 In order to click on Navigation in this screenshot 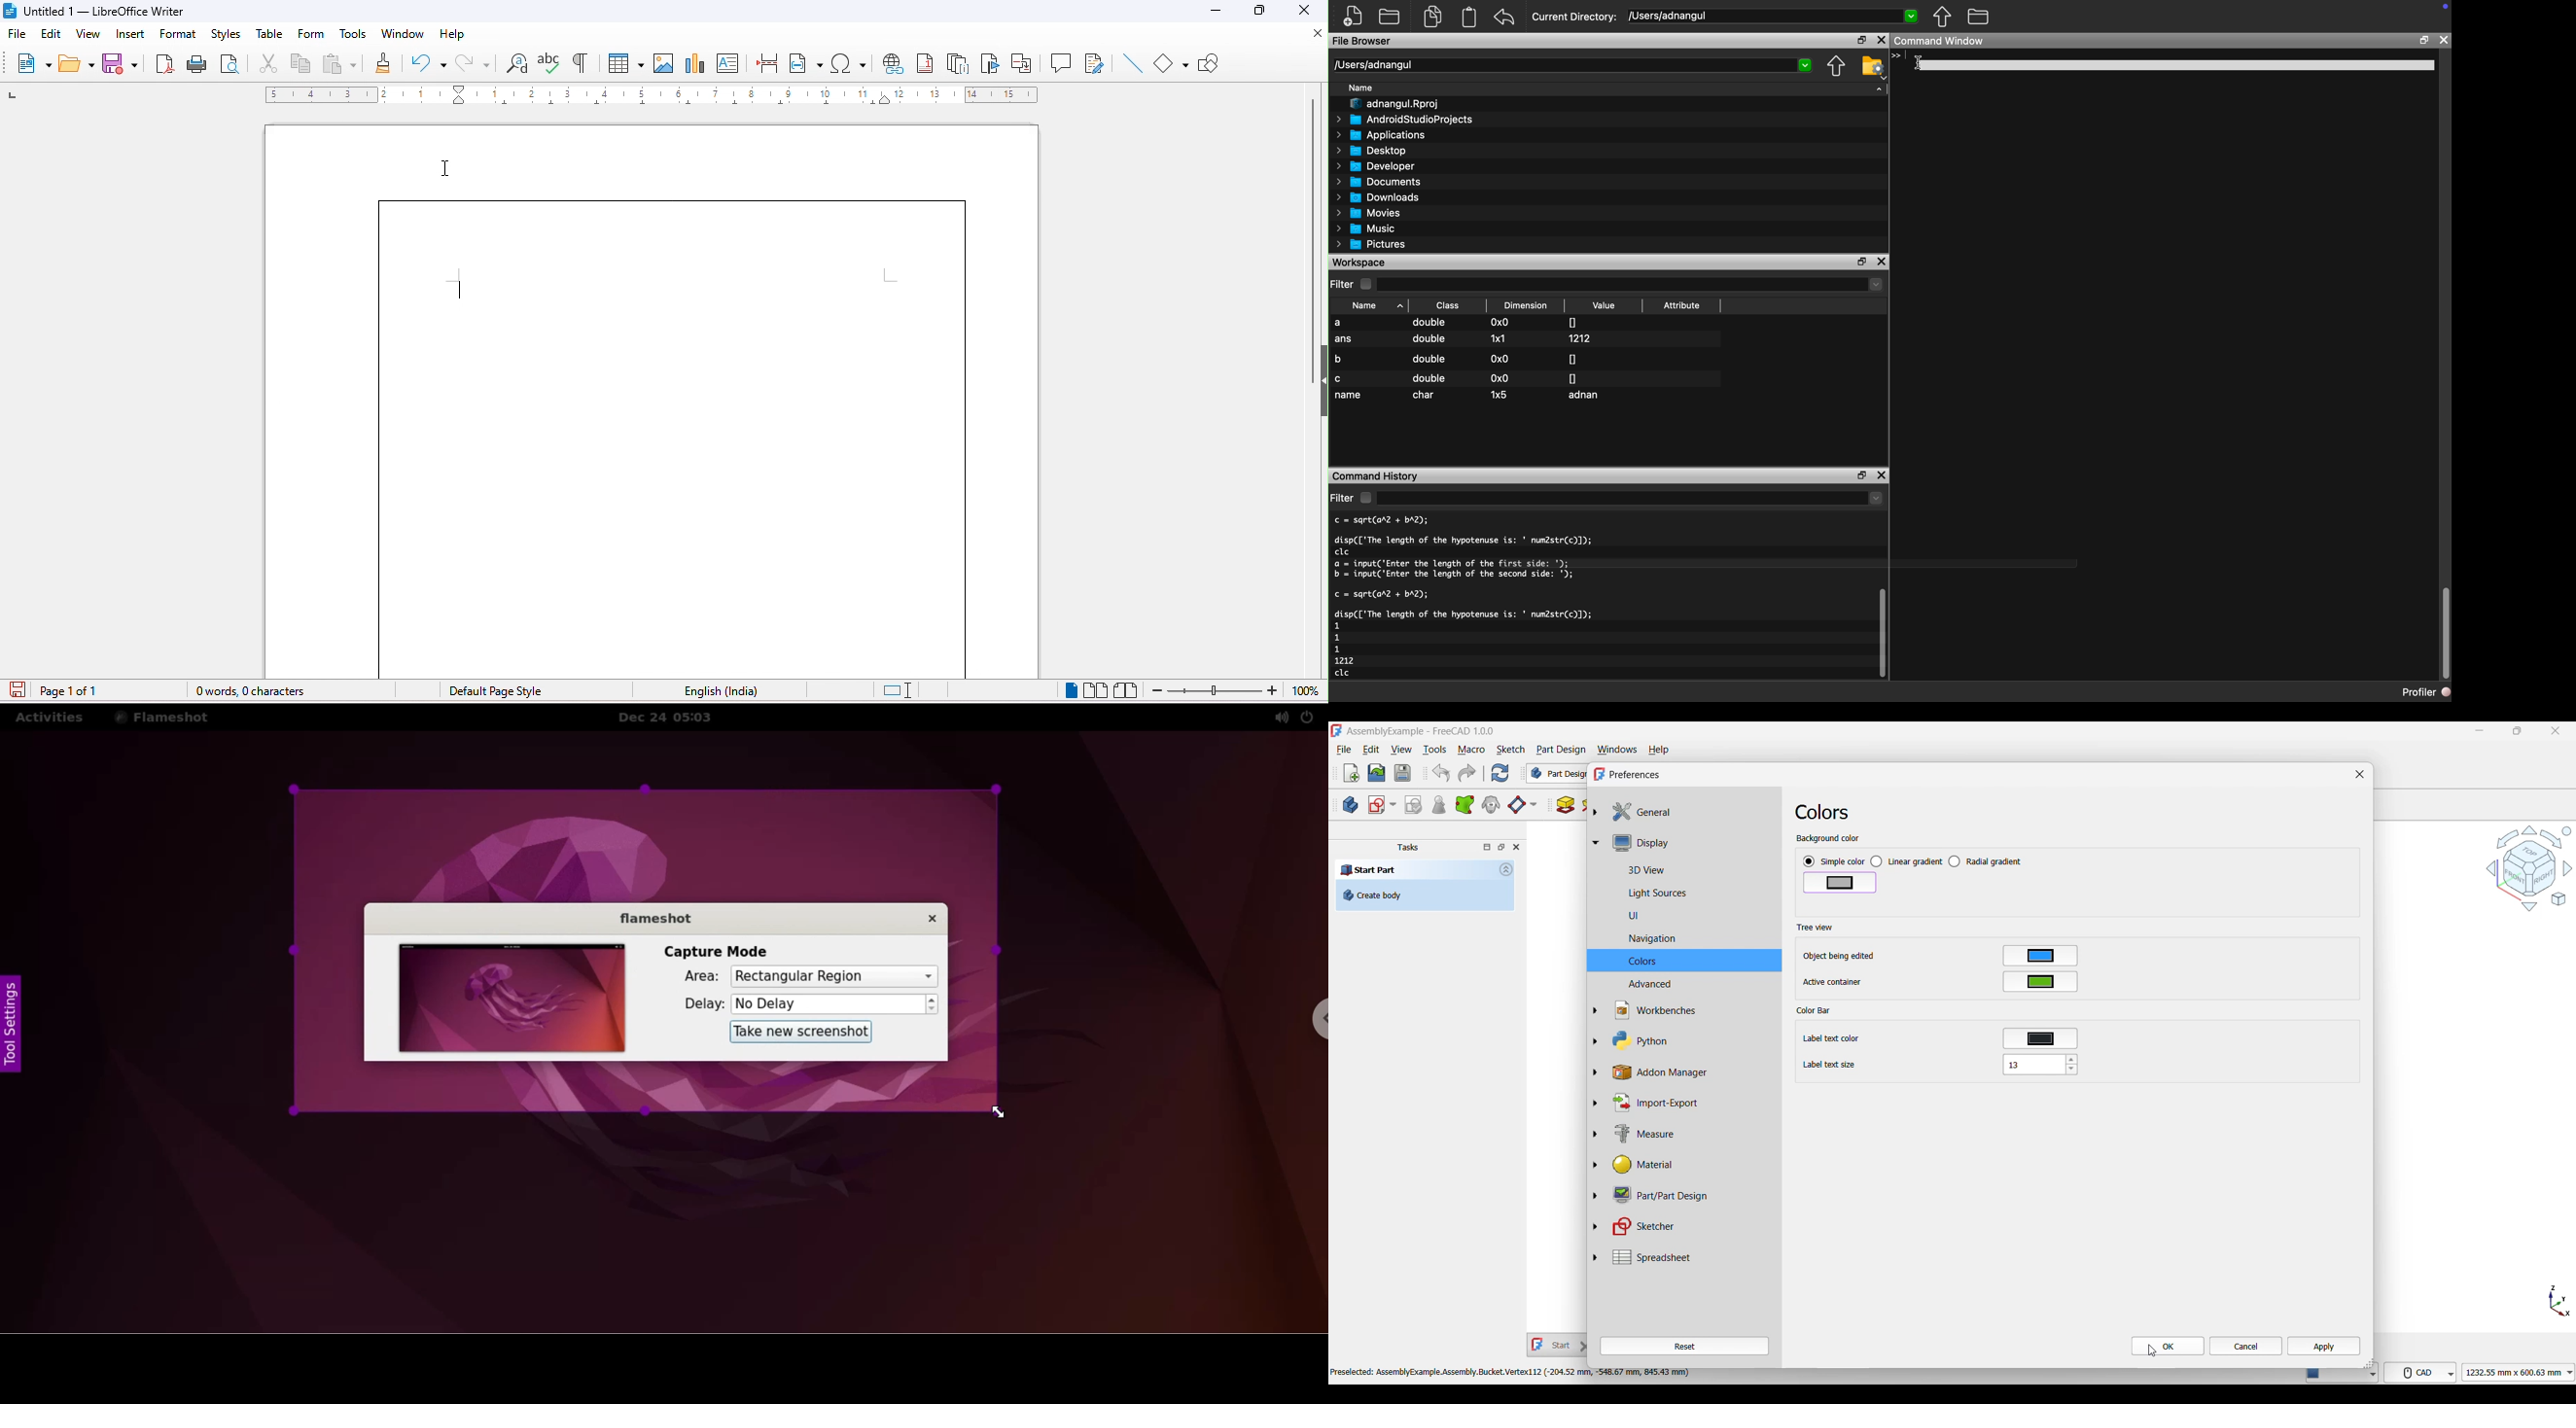, I will do `click(1691, 939)`.